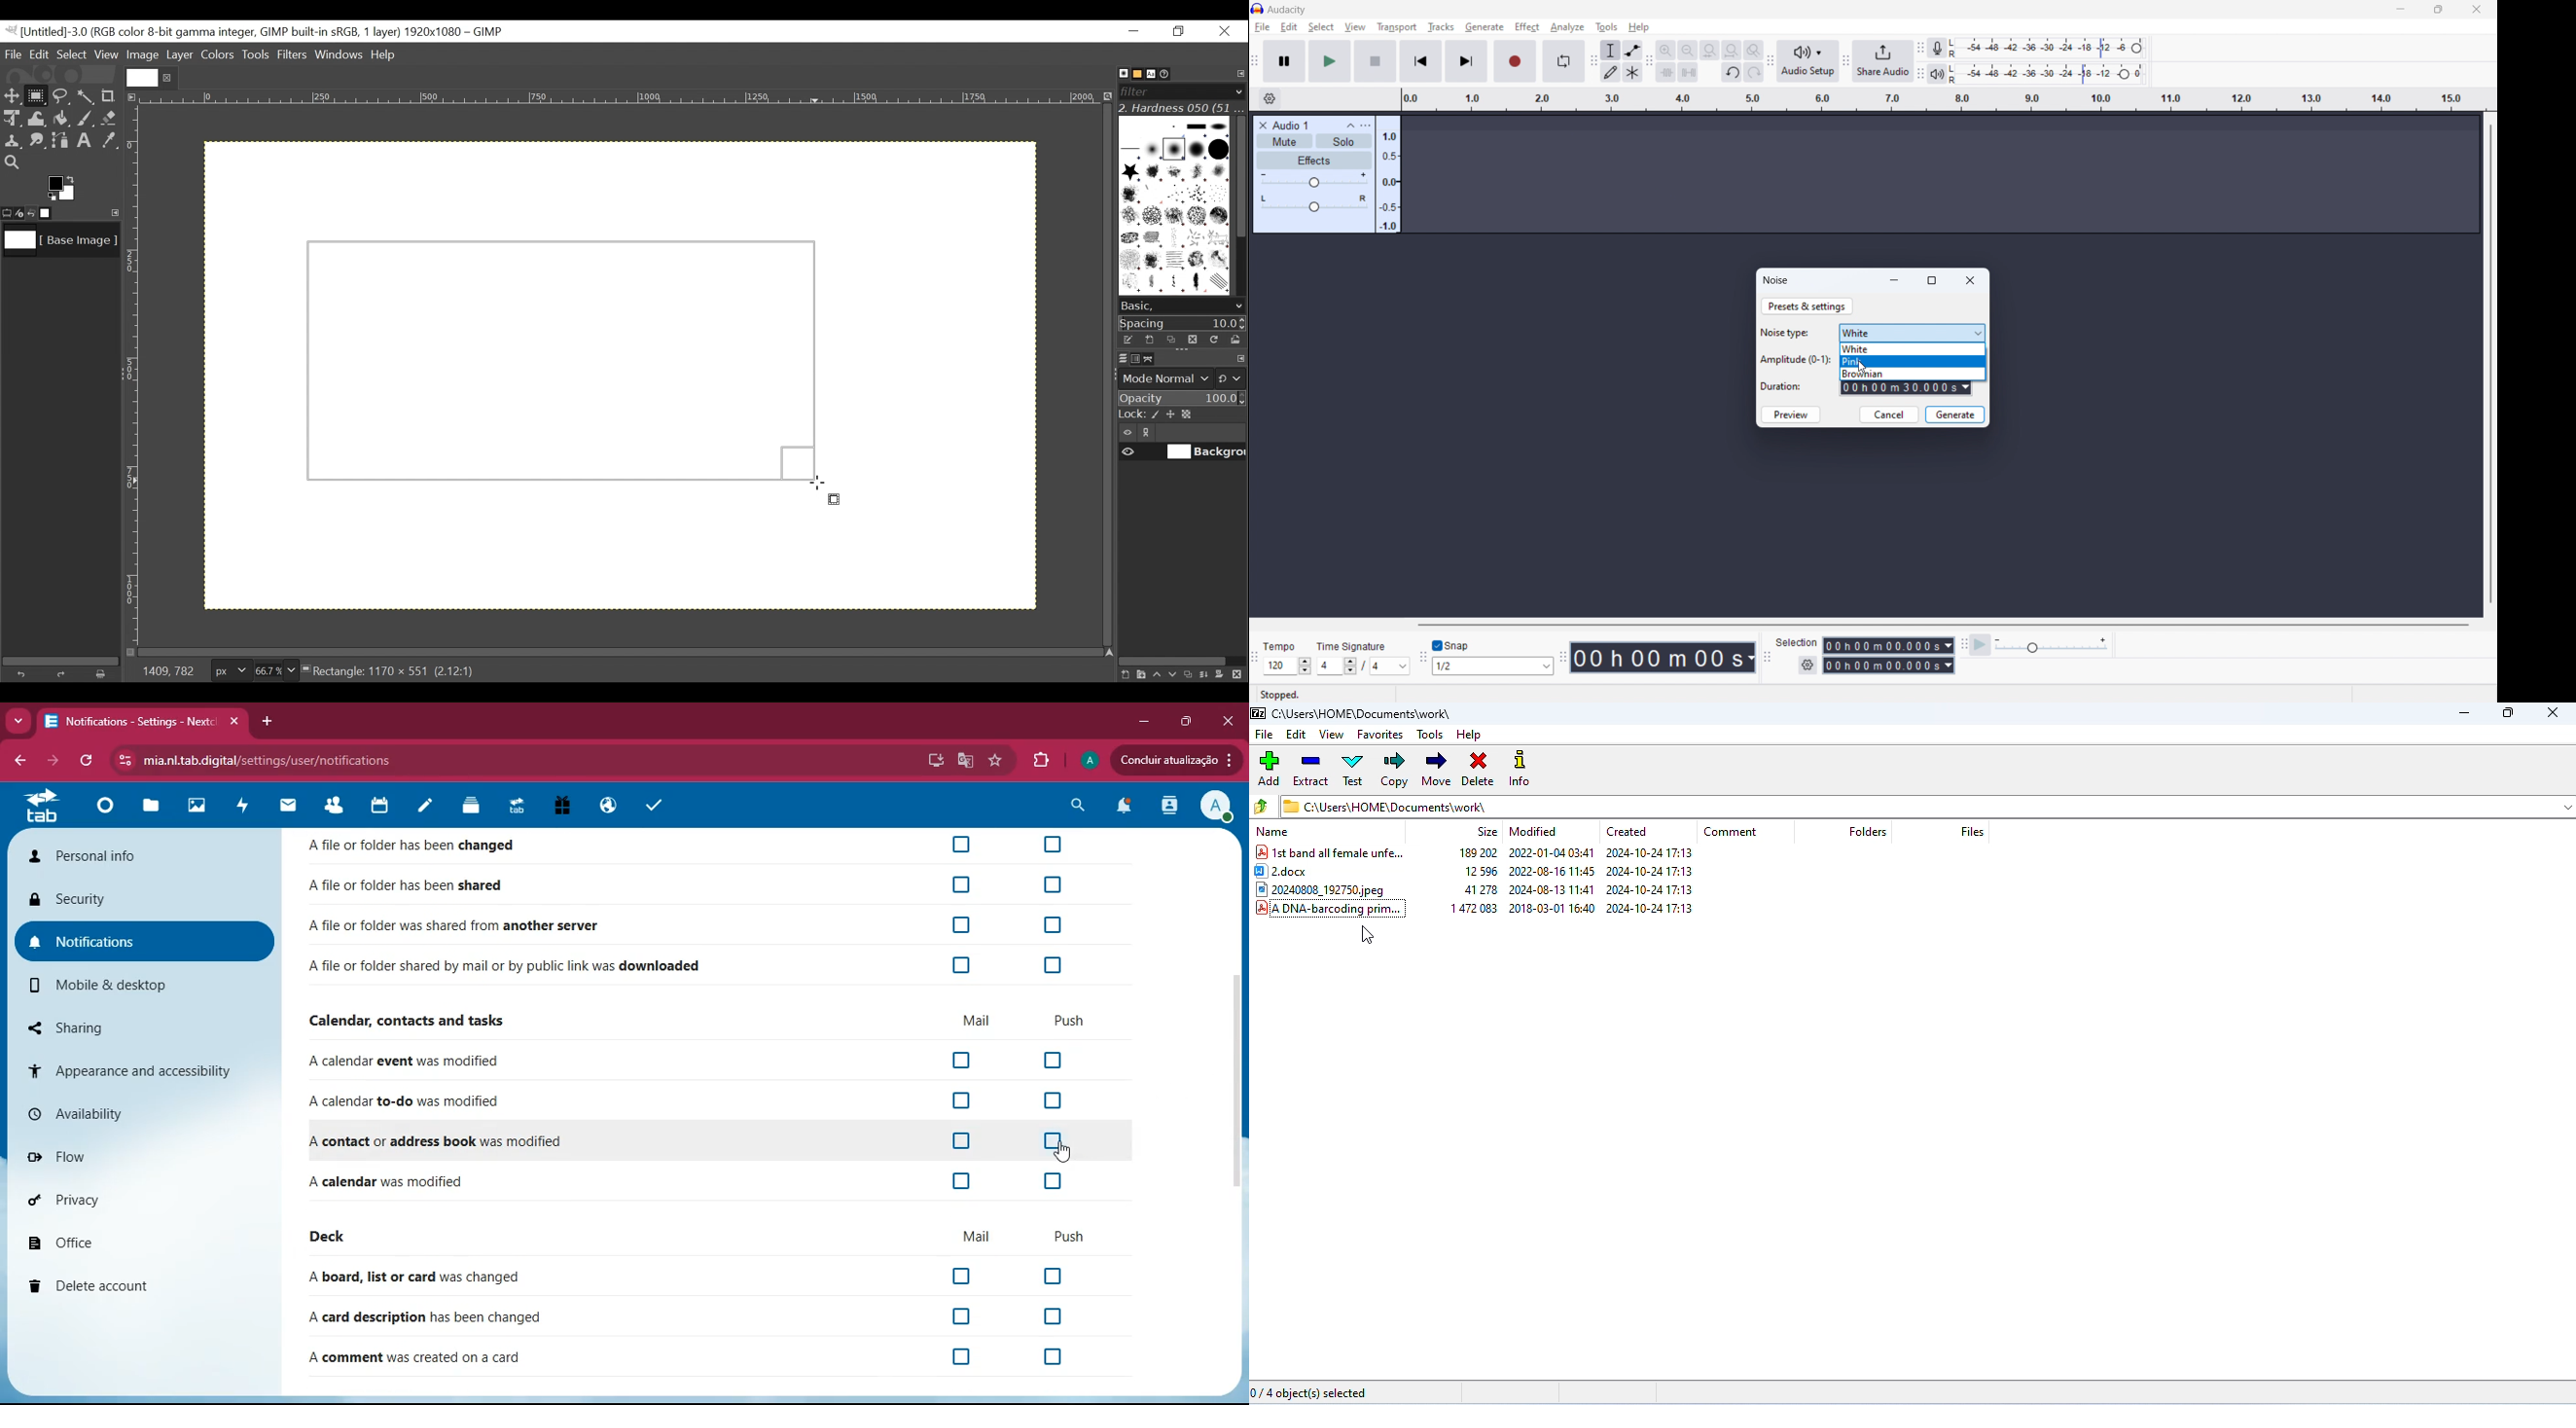  Describe the element at coordinates (2551, 713) in the screenshot. I see `close` at that location.